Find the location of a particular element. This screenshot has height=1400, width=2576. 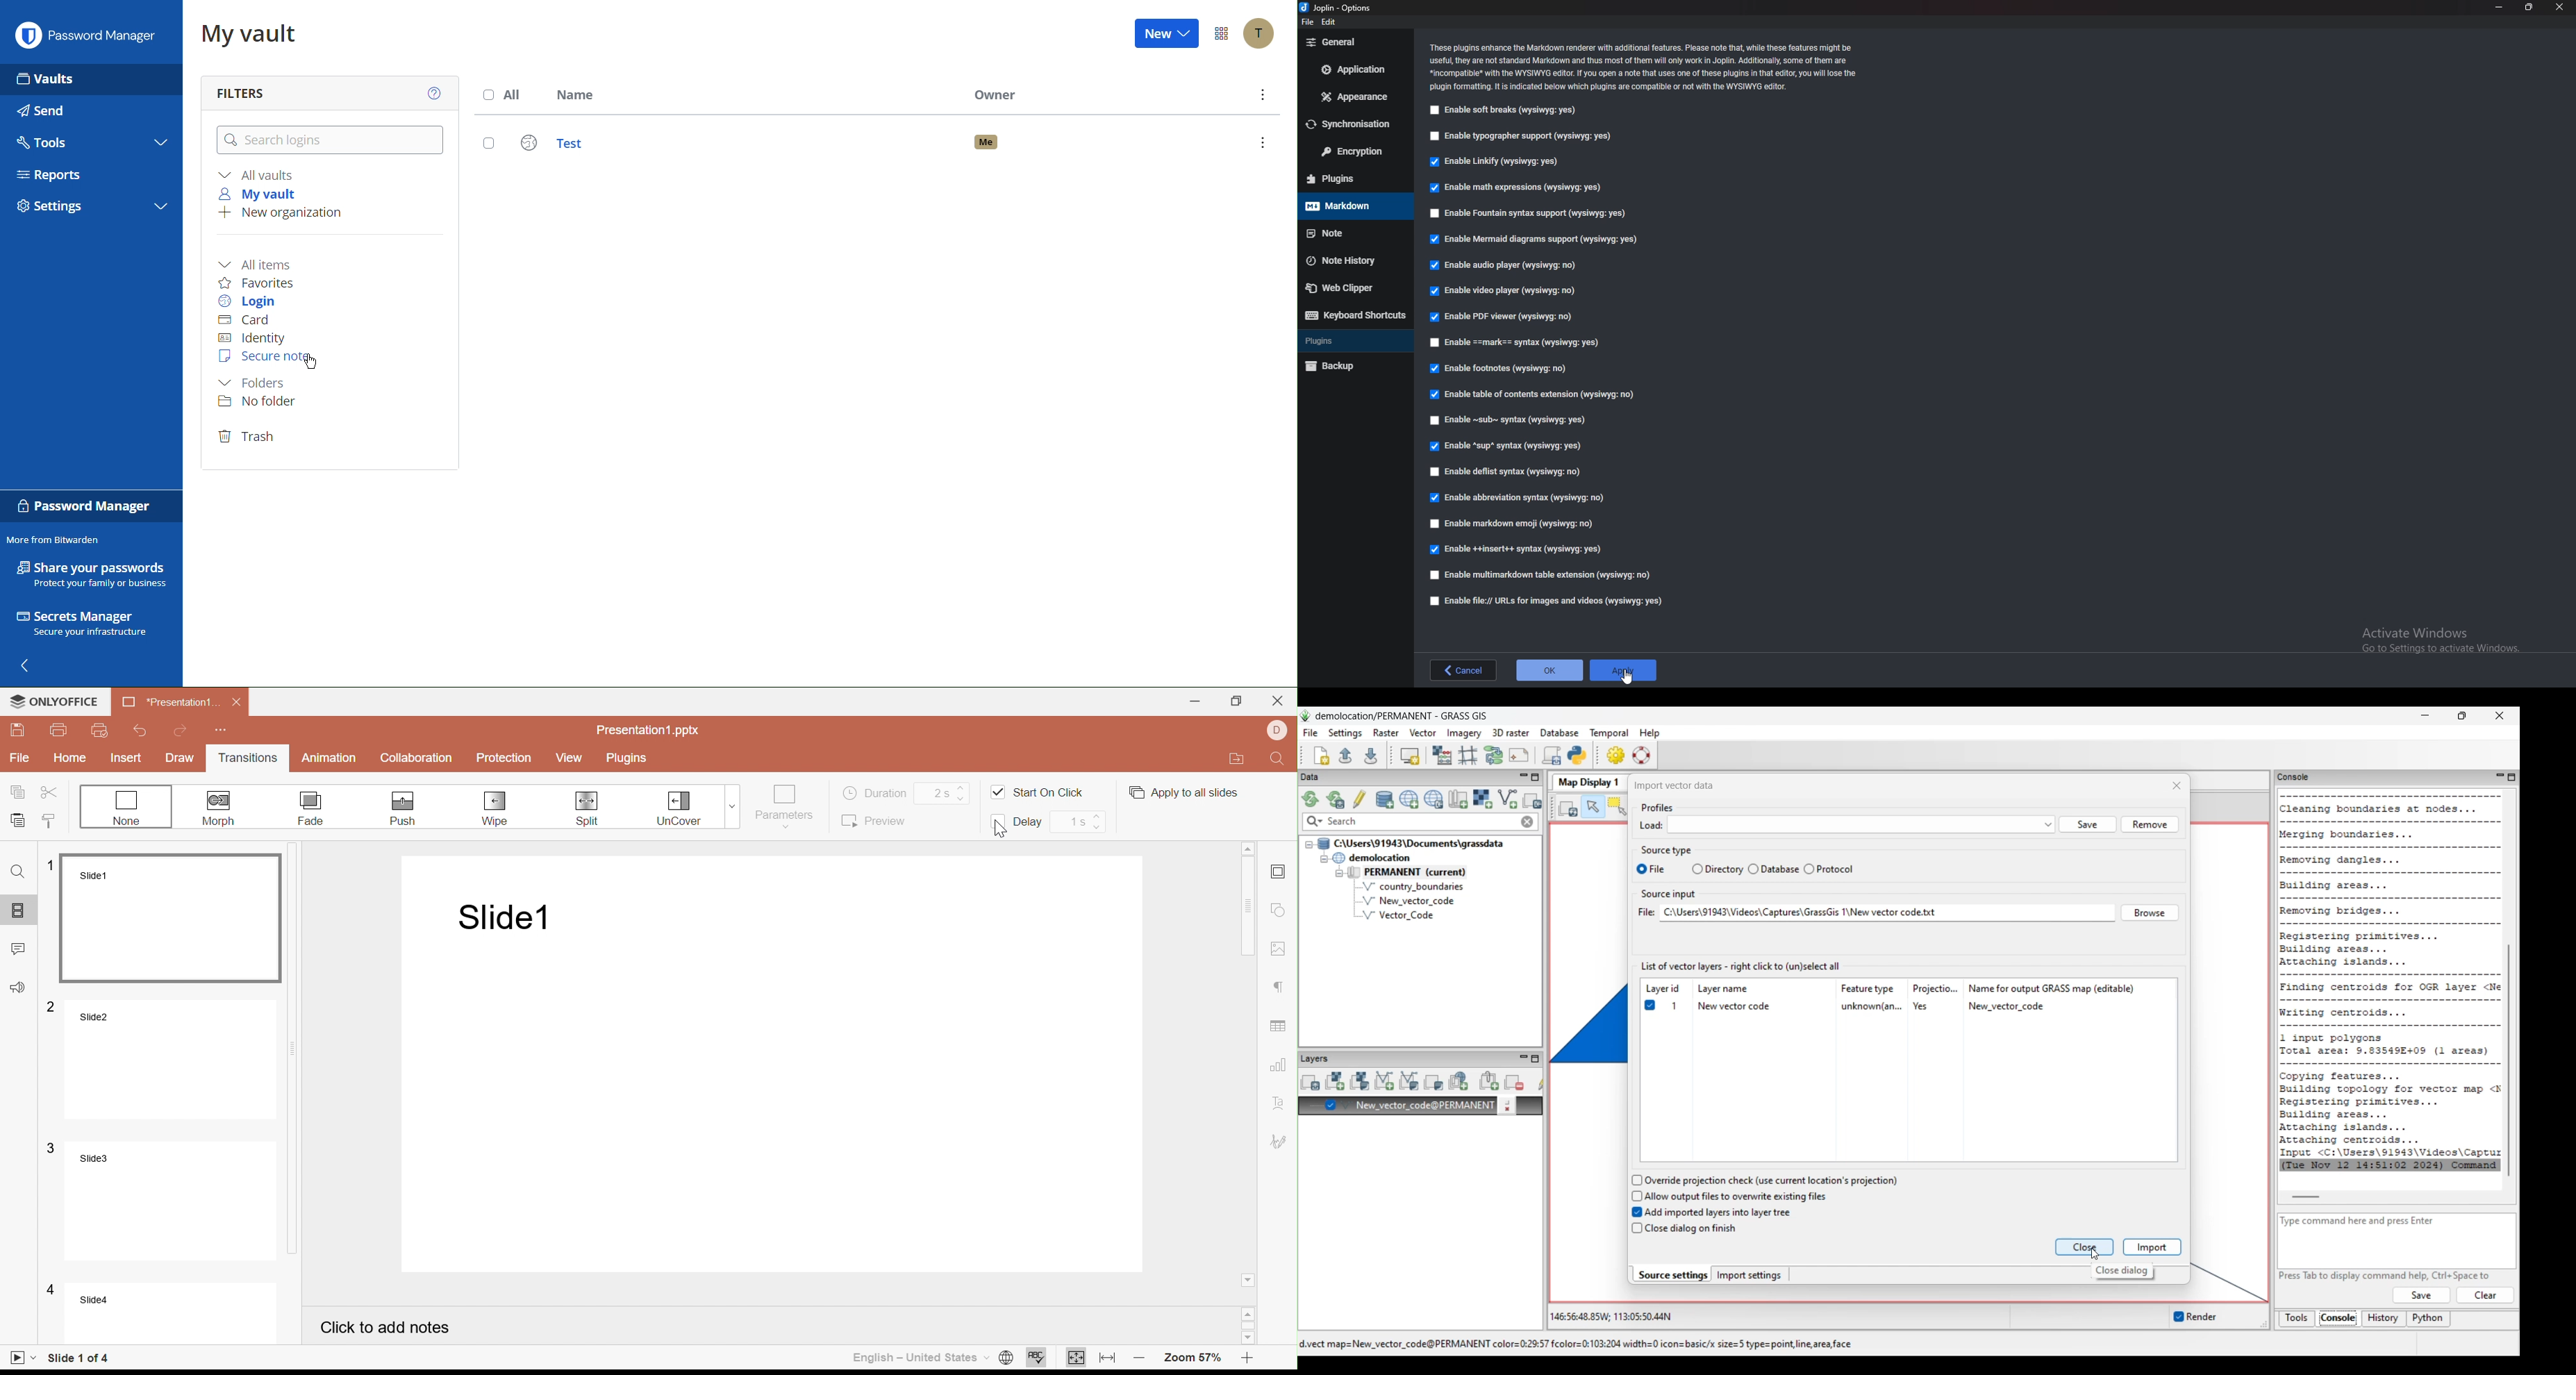

Synchronization is located at coordinates (1354, 125).